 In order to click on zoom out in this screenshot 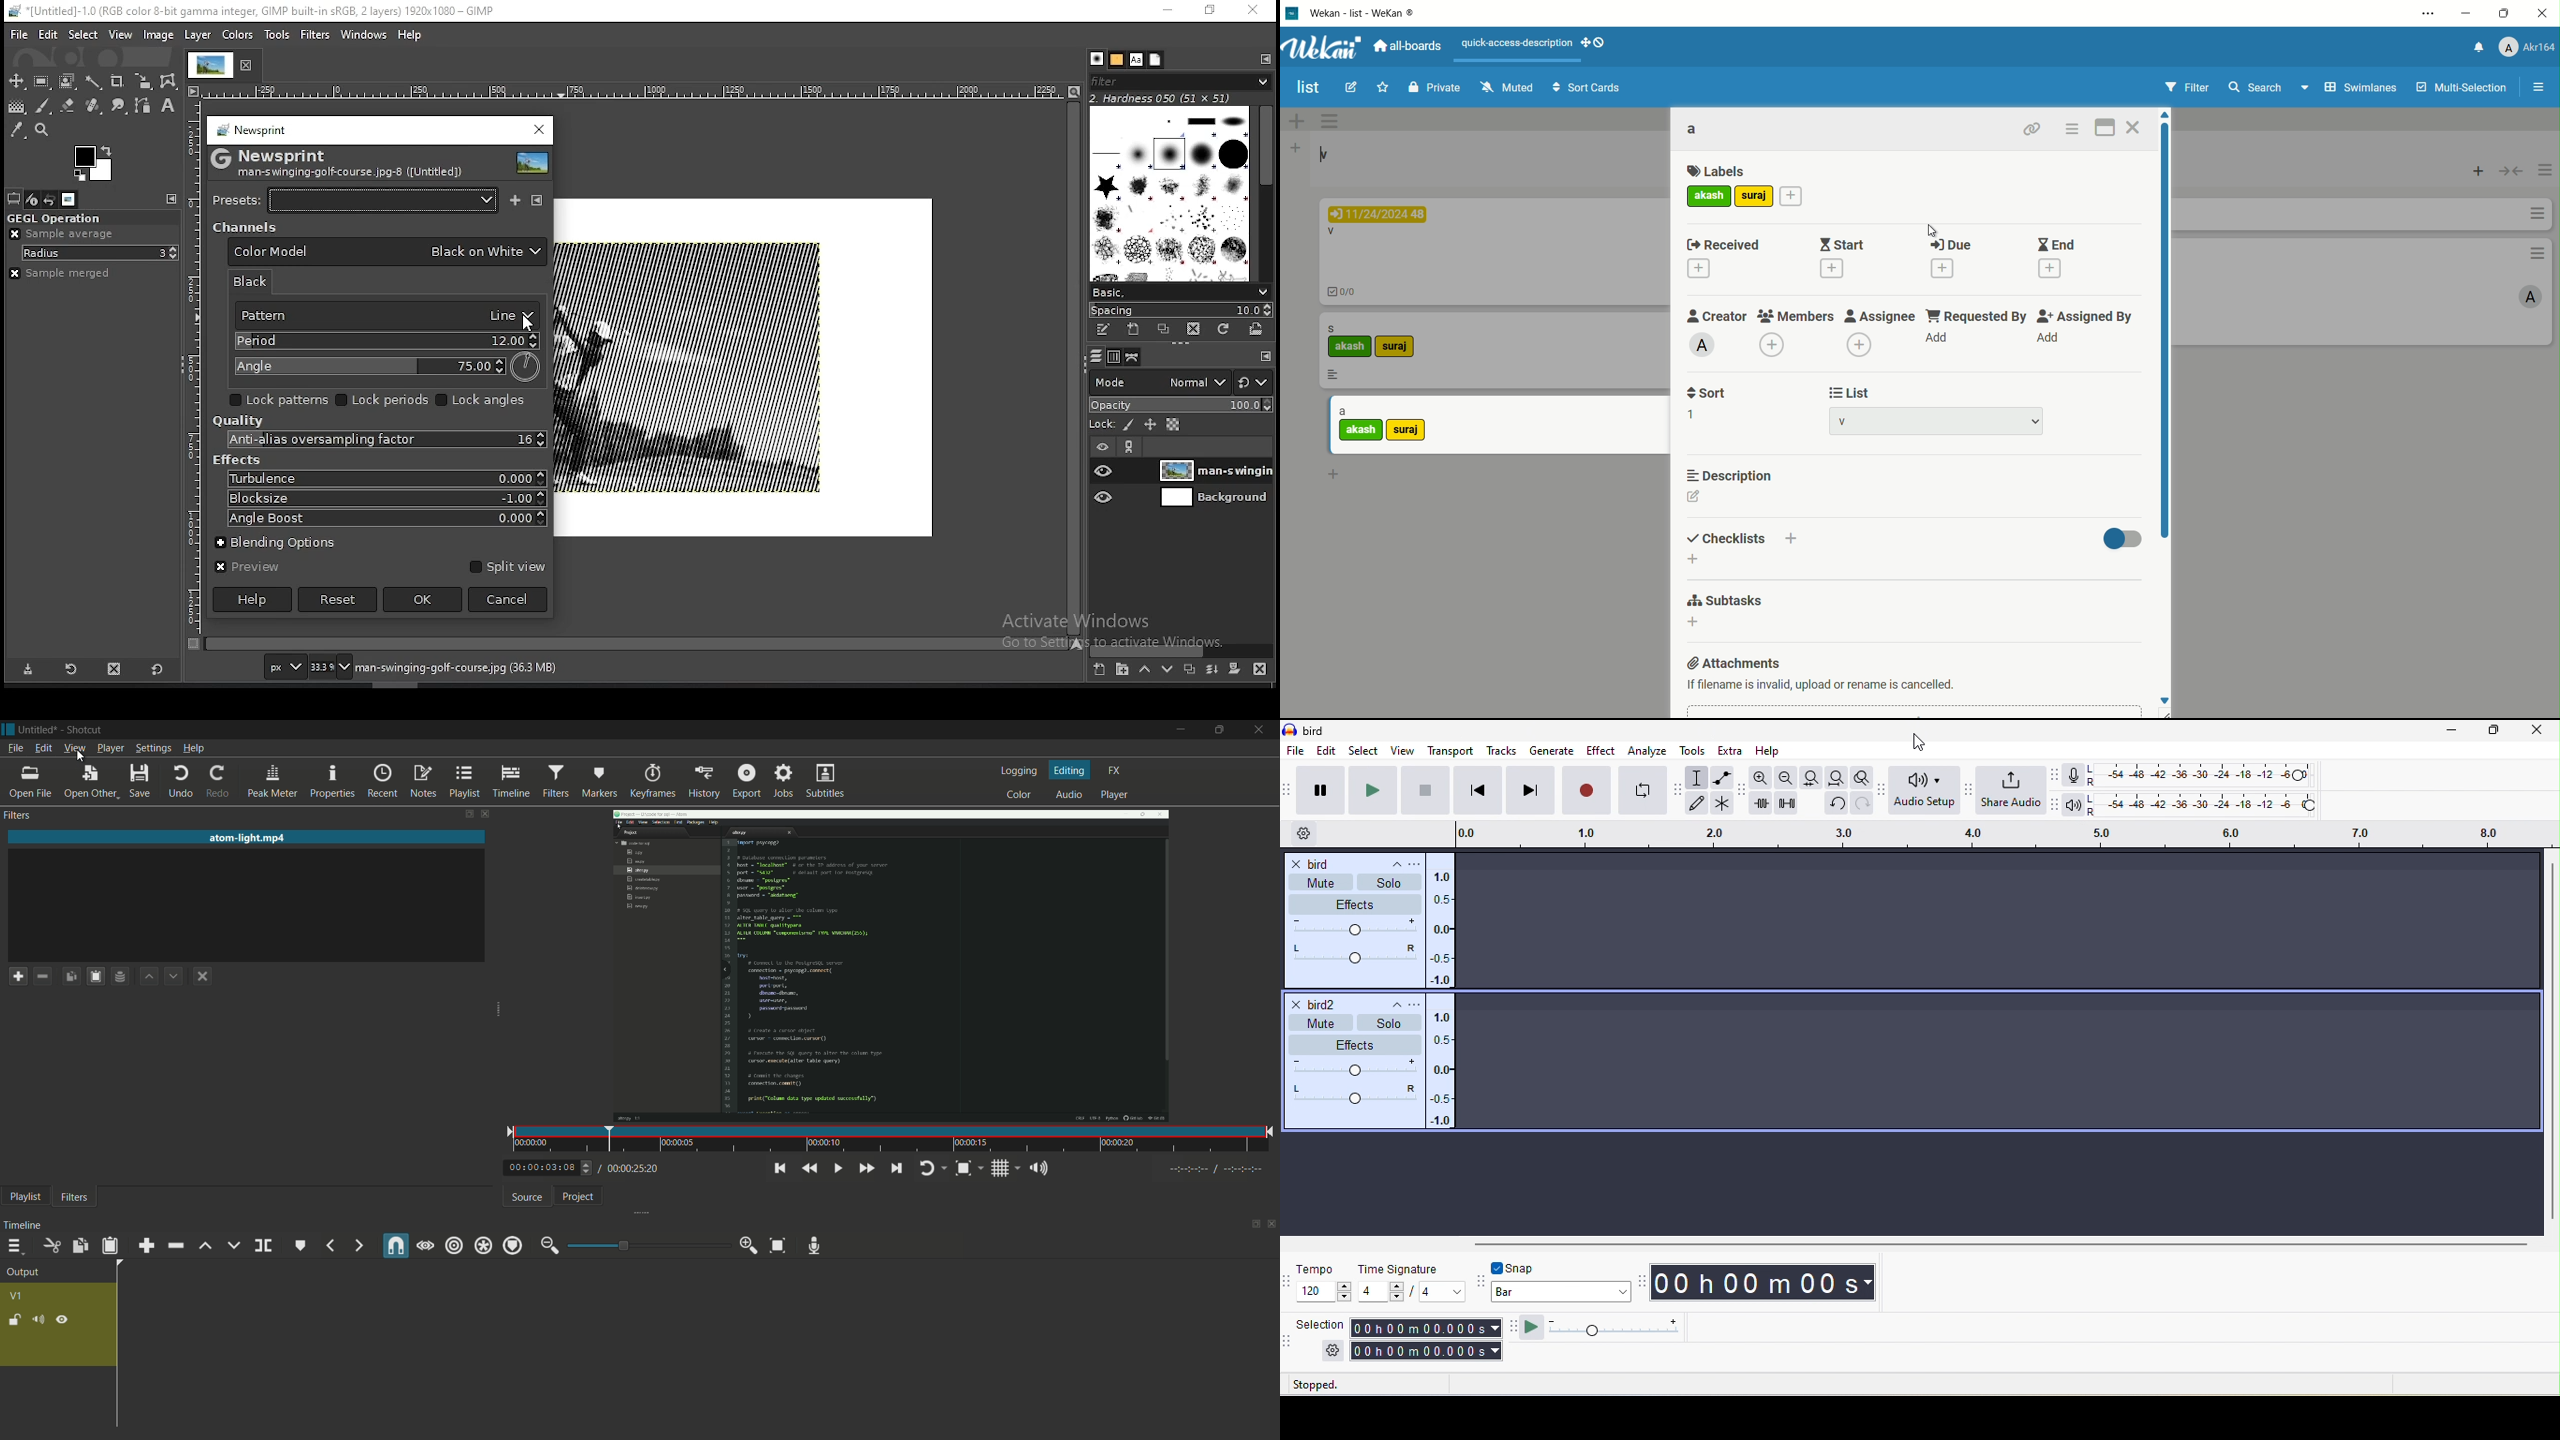, I will do `click(1785, 776)`.